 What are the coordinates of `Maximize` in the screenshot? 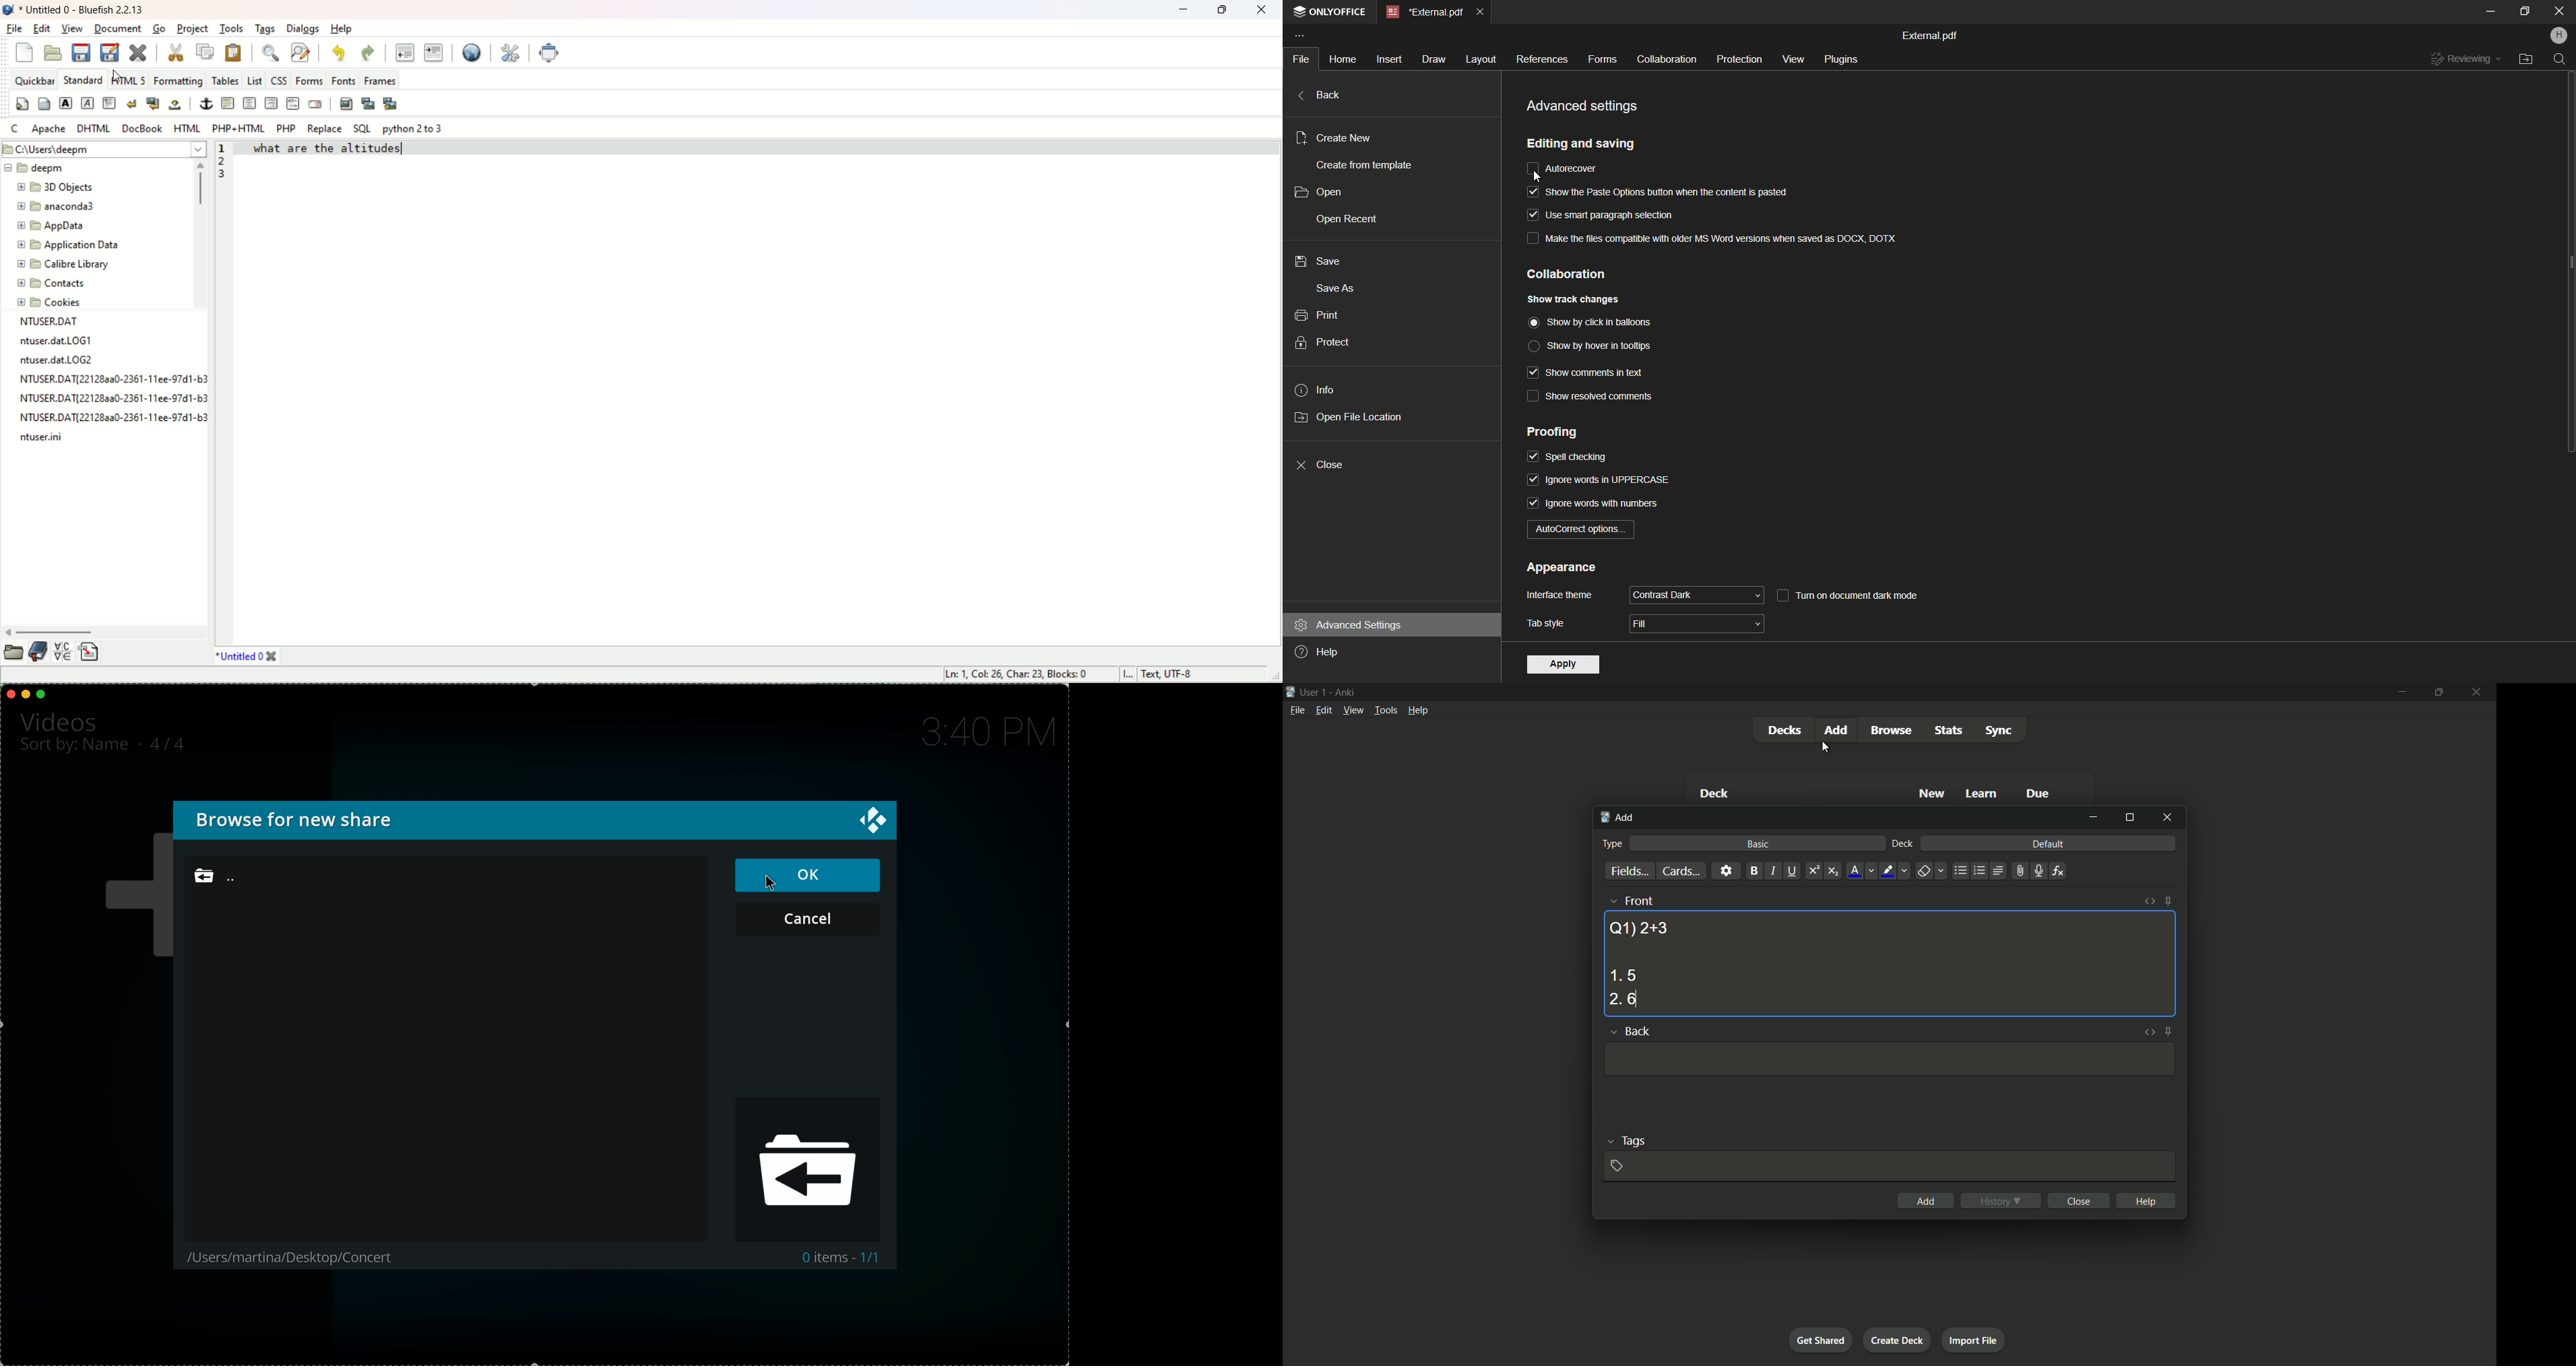 It's located at (2524, 11).